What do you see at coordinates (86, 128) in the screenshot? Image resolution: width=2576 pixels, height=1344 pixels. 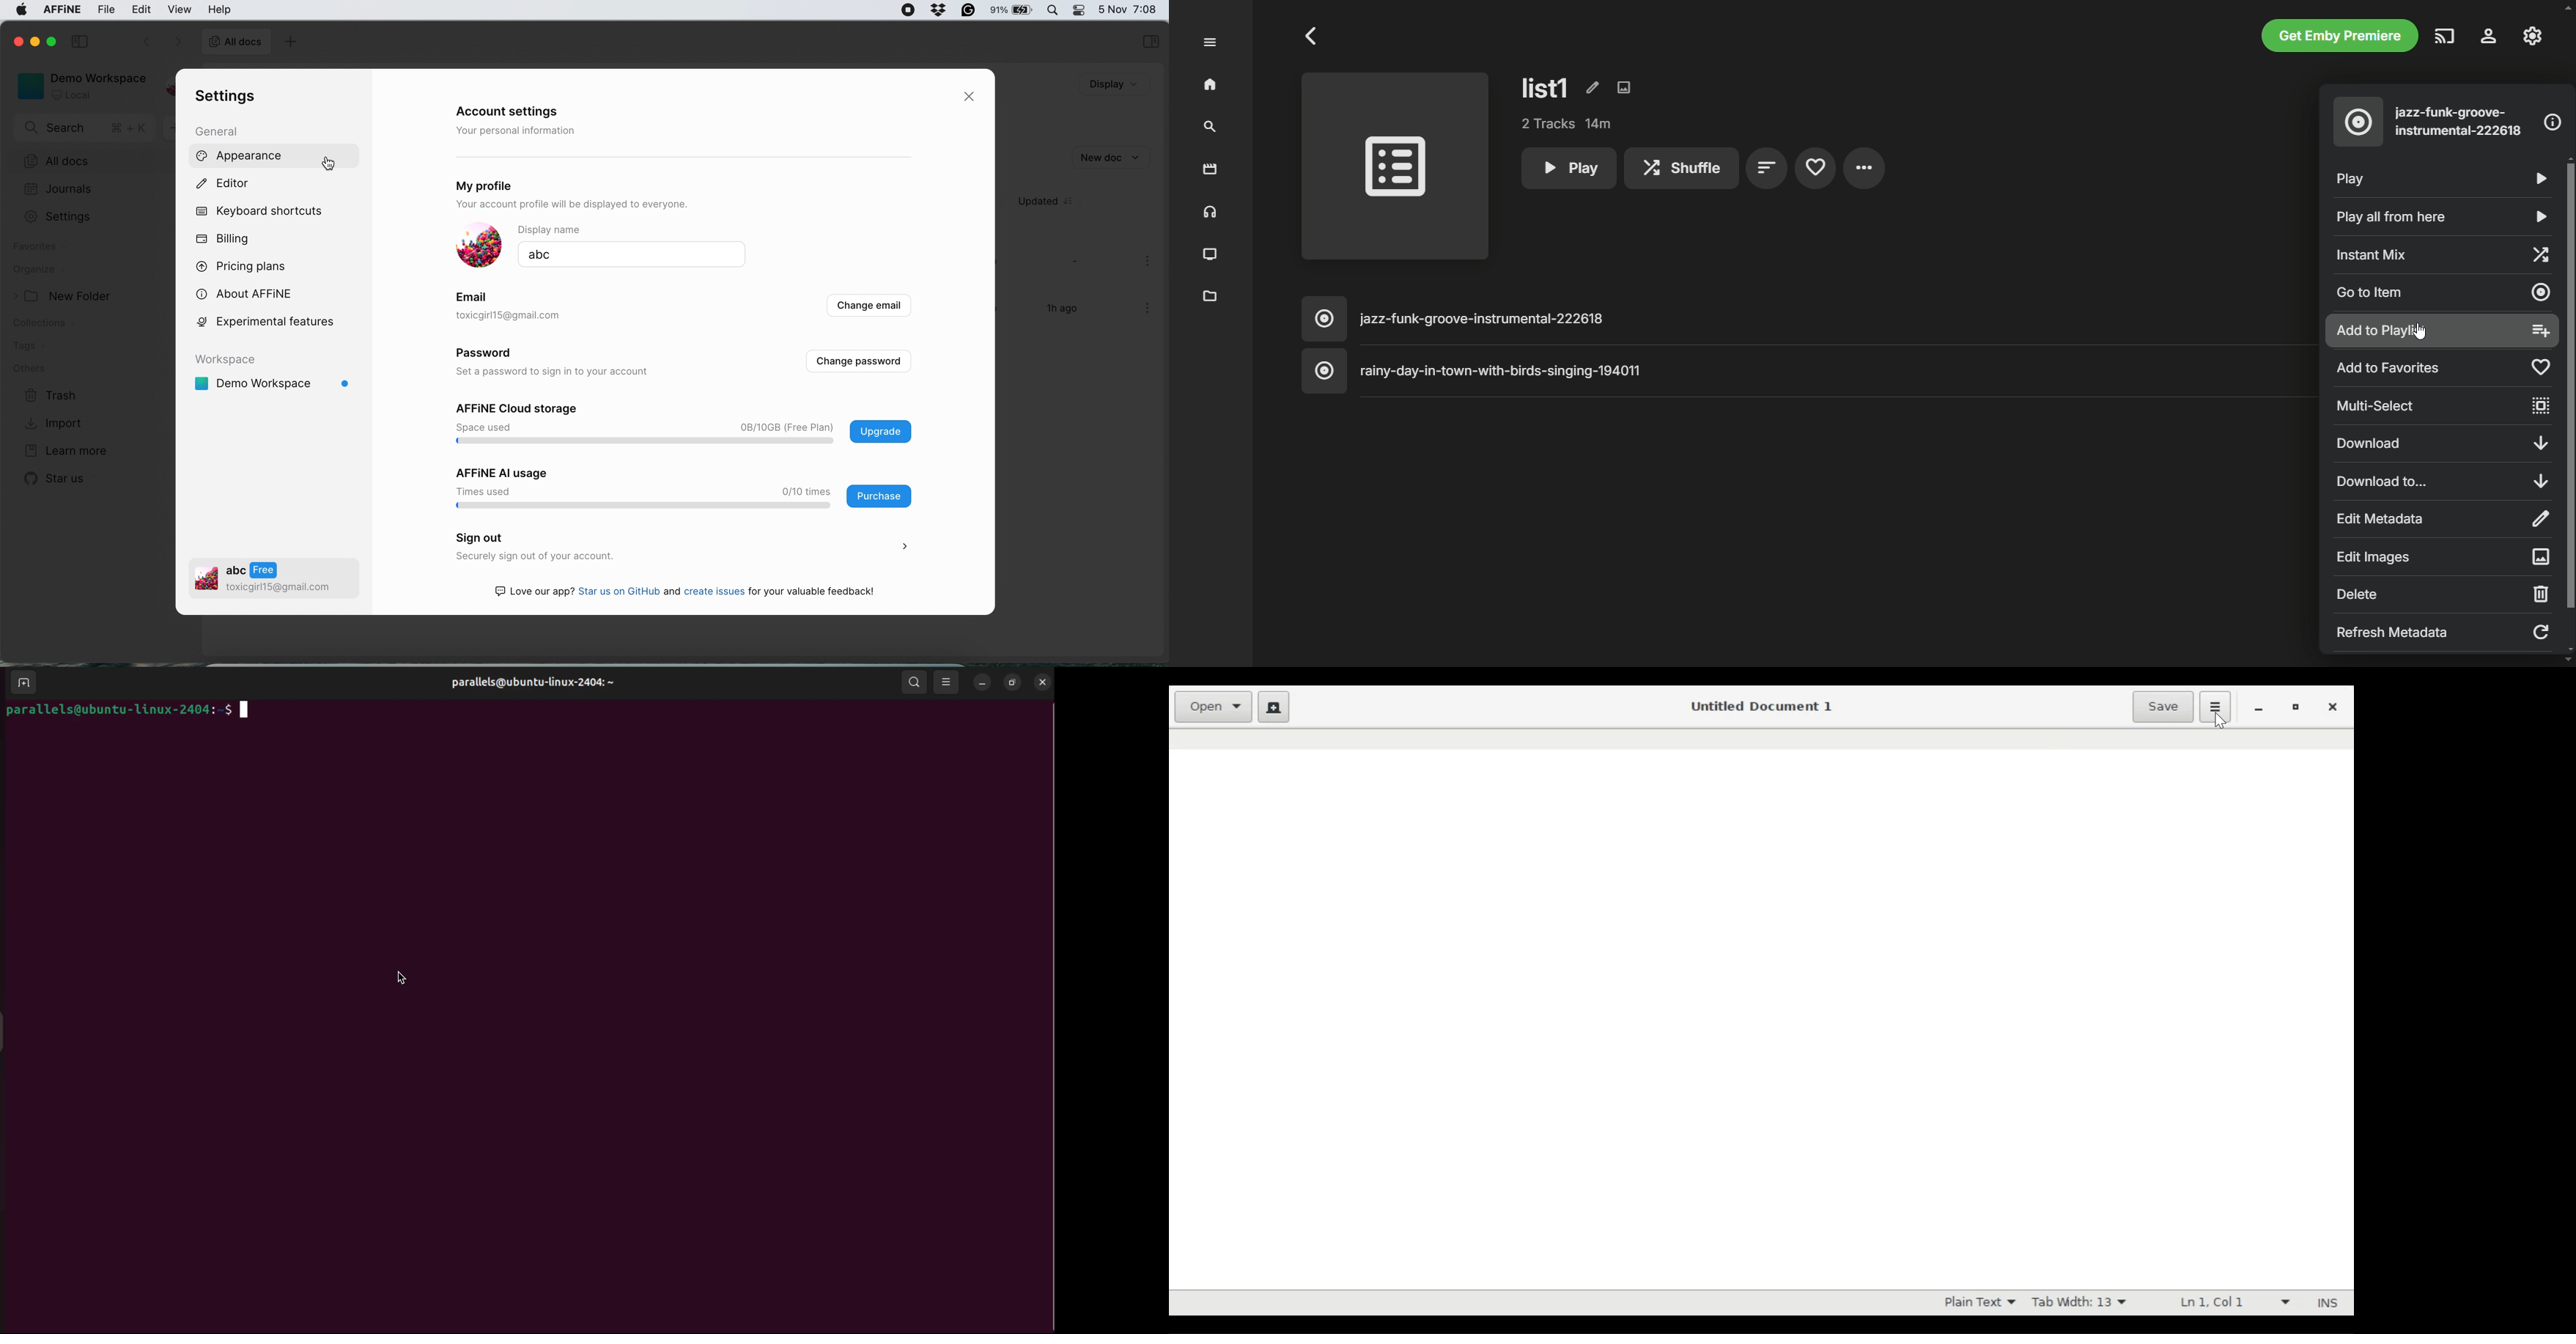 I see `search` at bounding box center [86, 128].